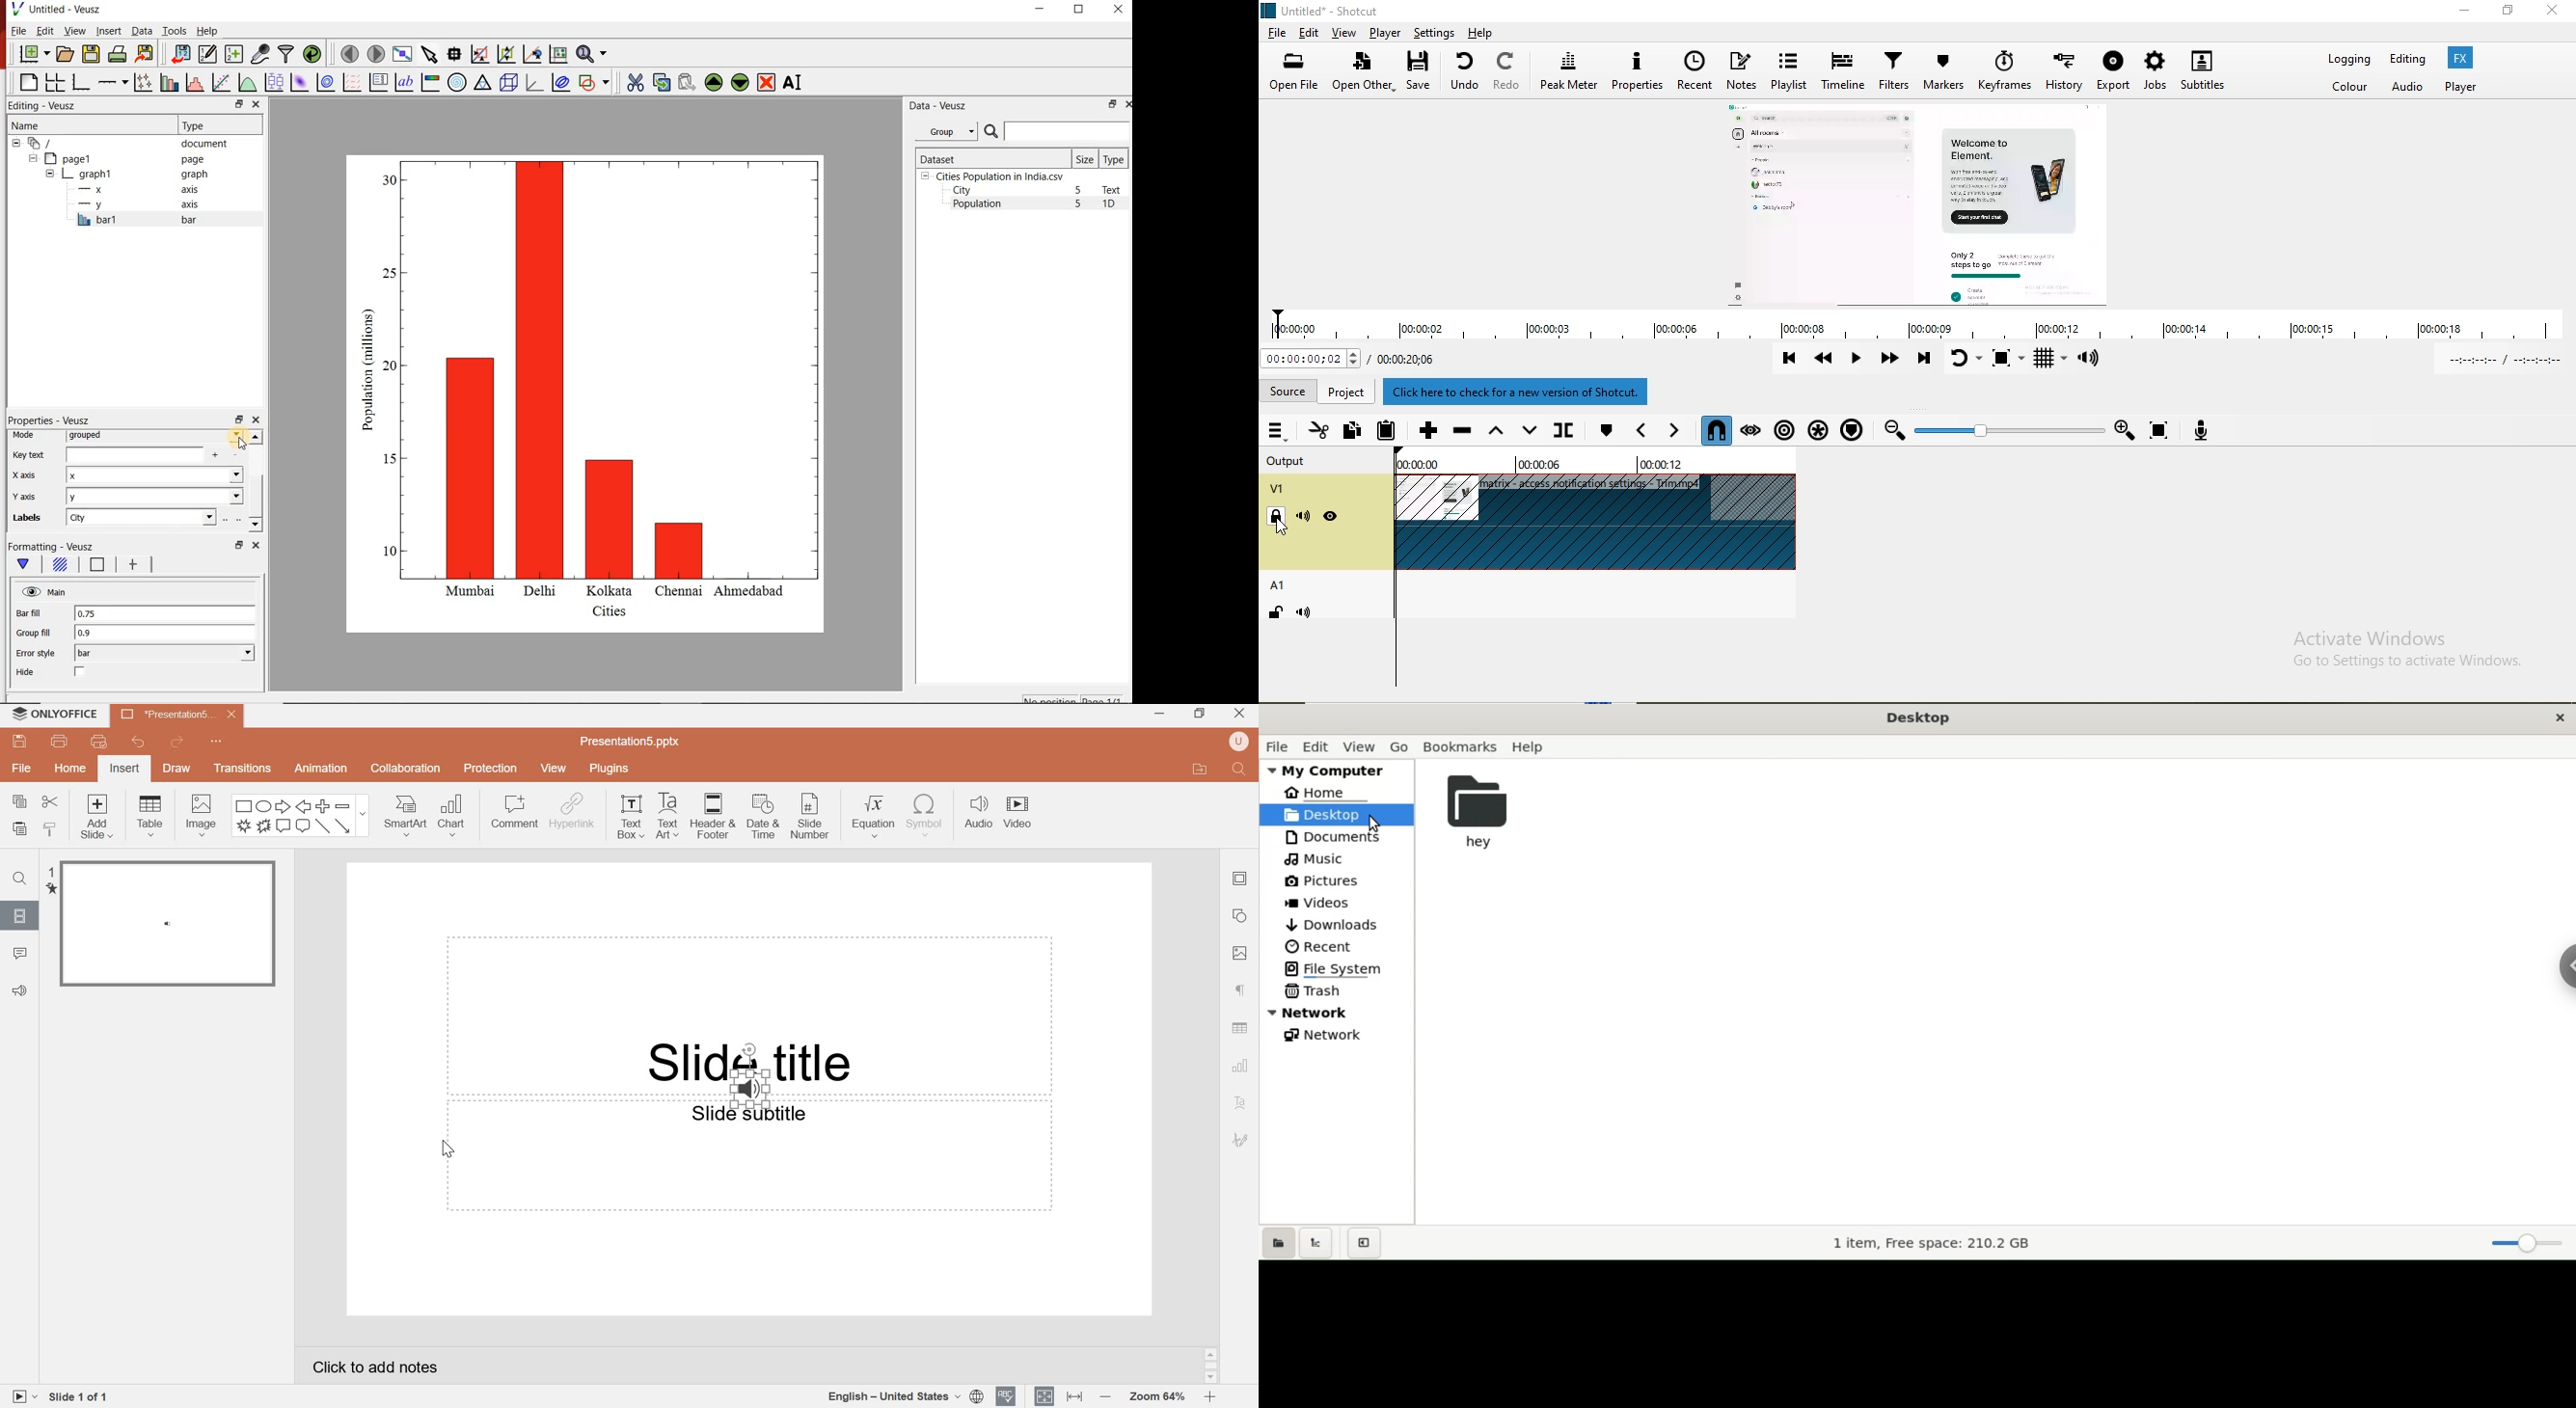 This screenshot has height=1428, width=2576. I want to click on Ripple delete, so click(1460, 432).